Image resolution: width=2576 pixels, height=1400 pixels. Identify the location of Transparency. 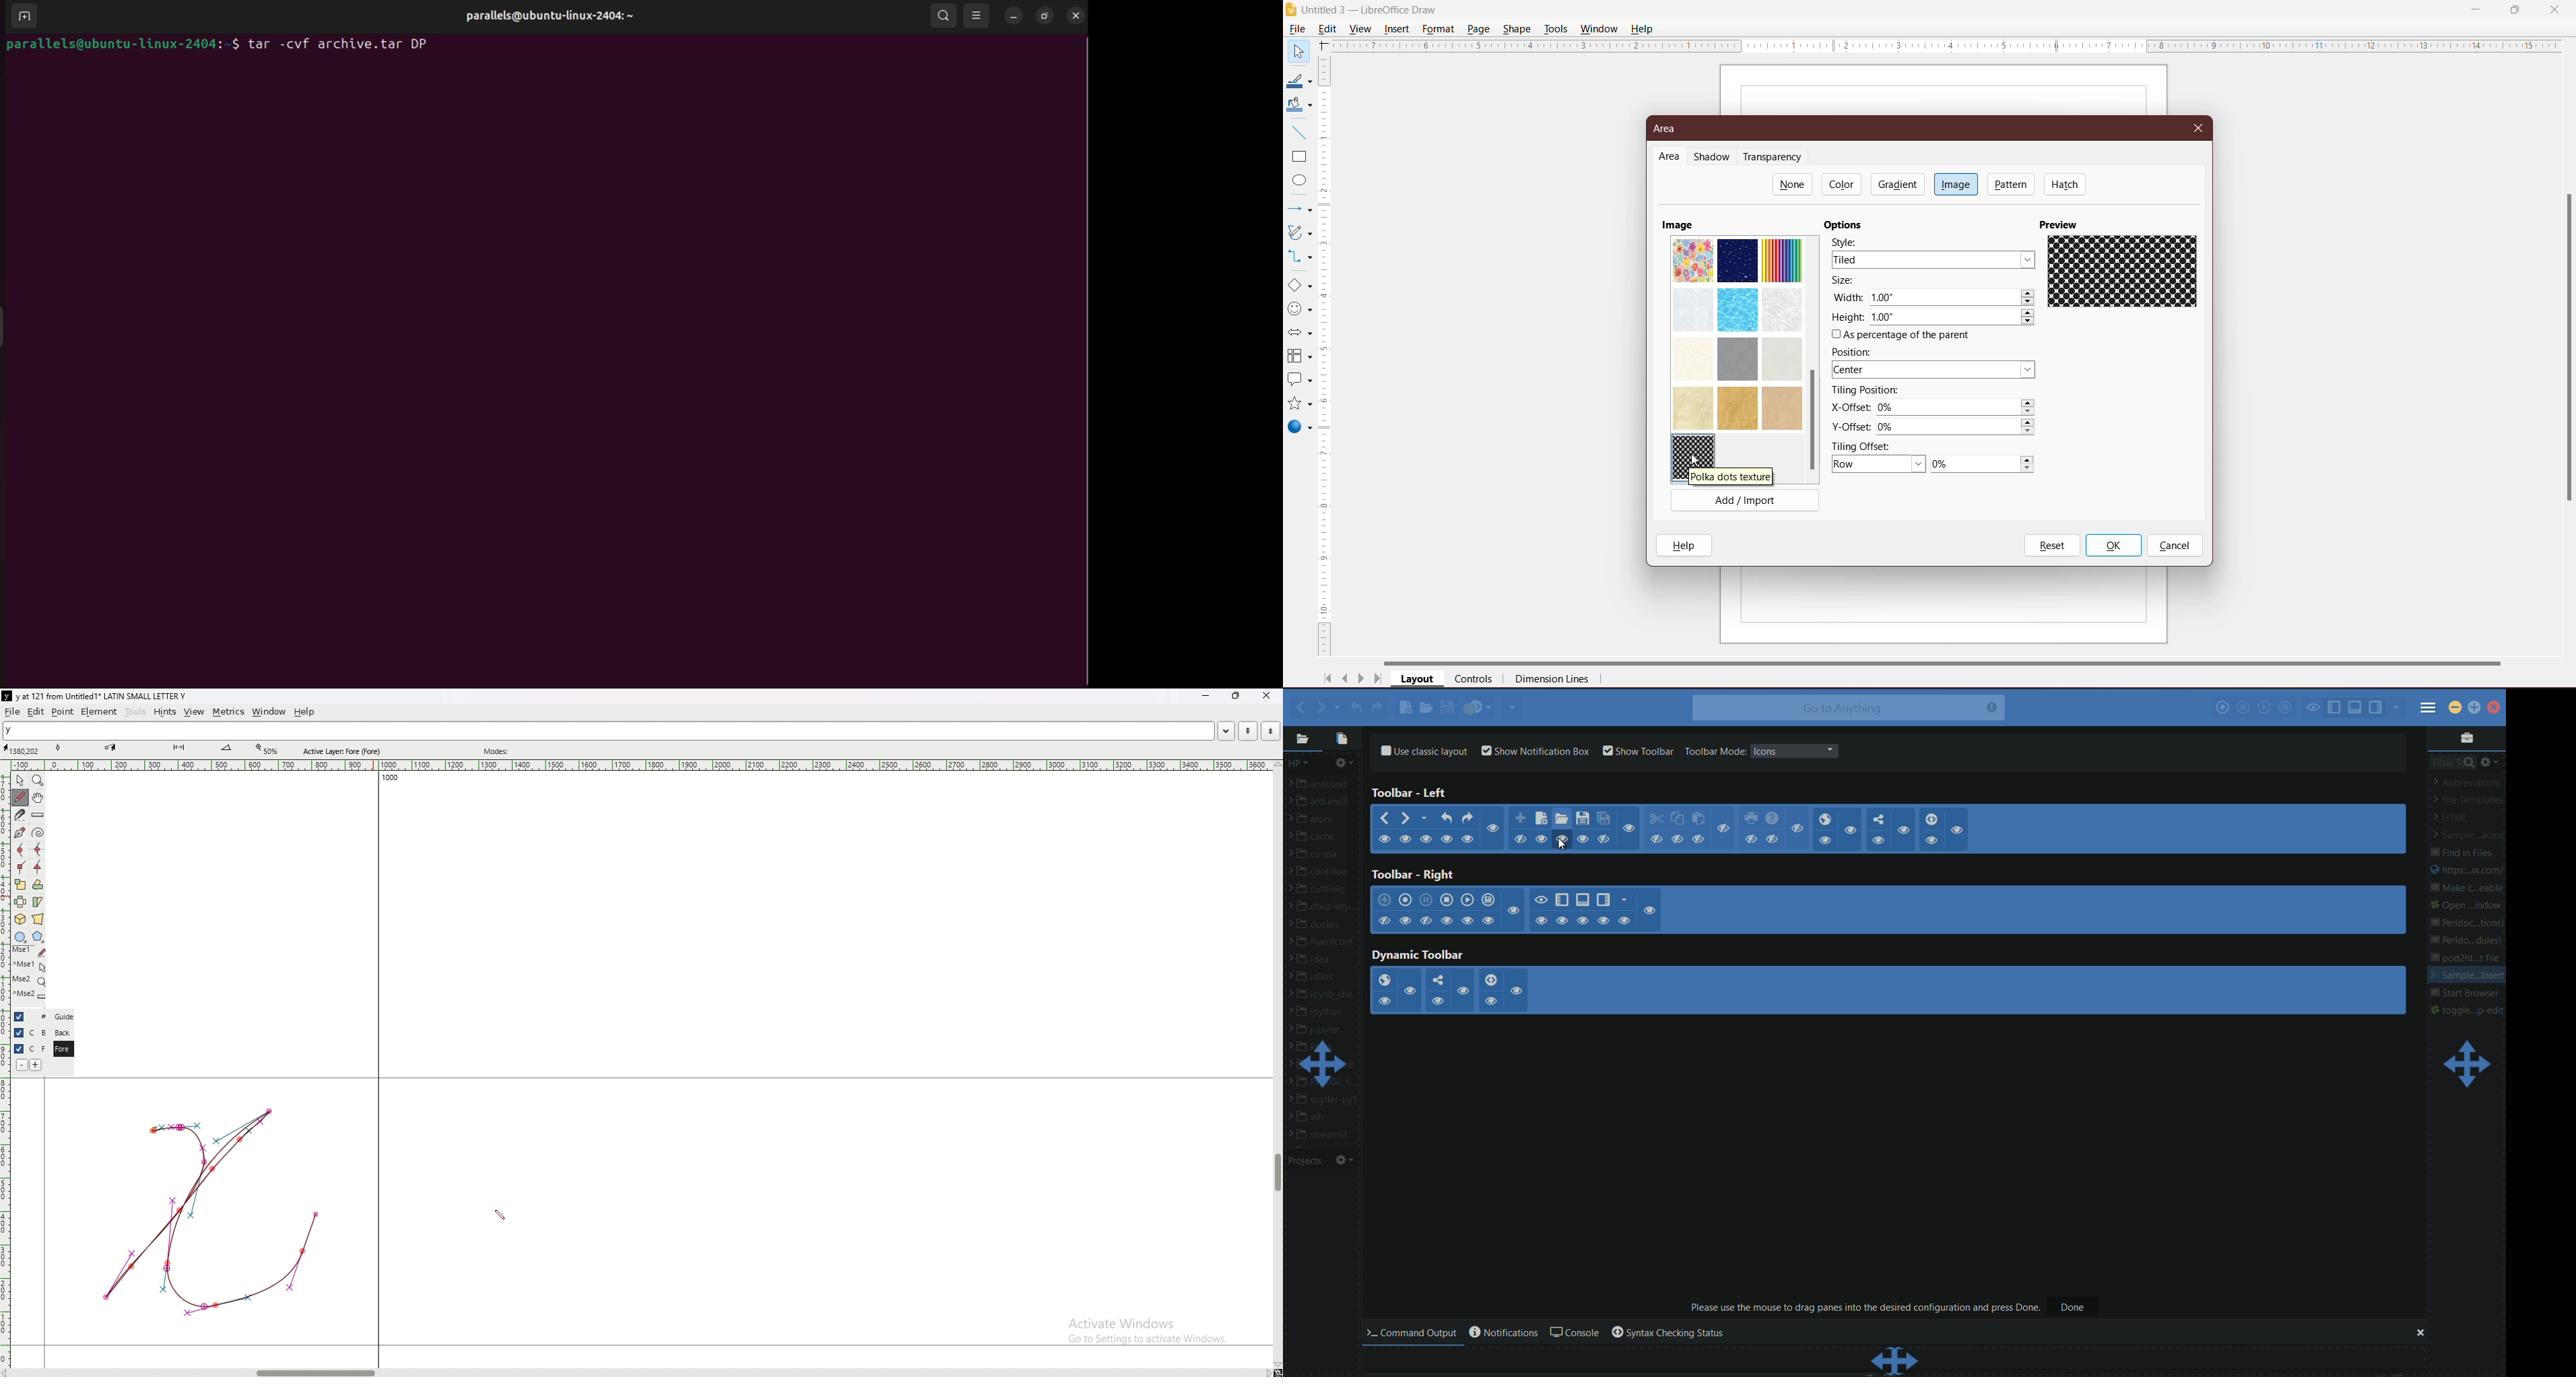
(1775, 157).